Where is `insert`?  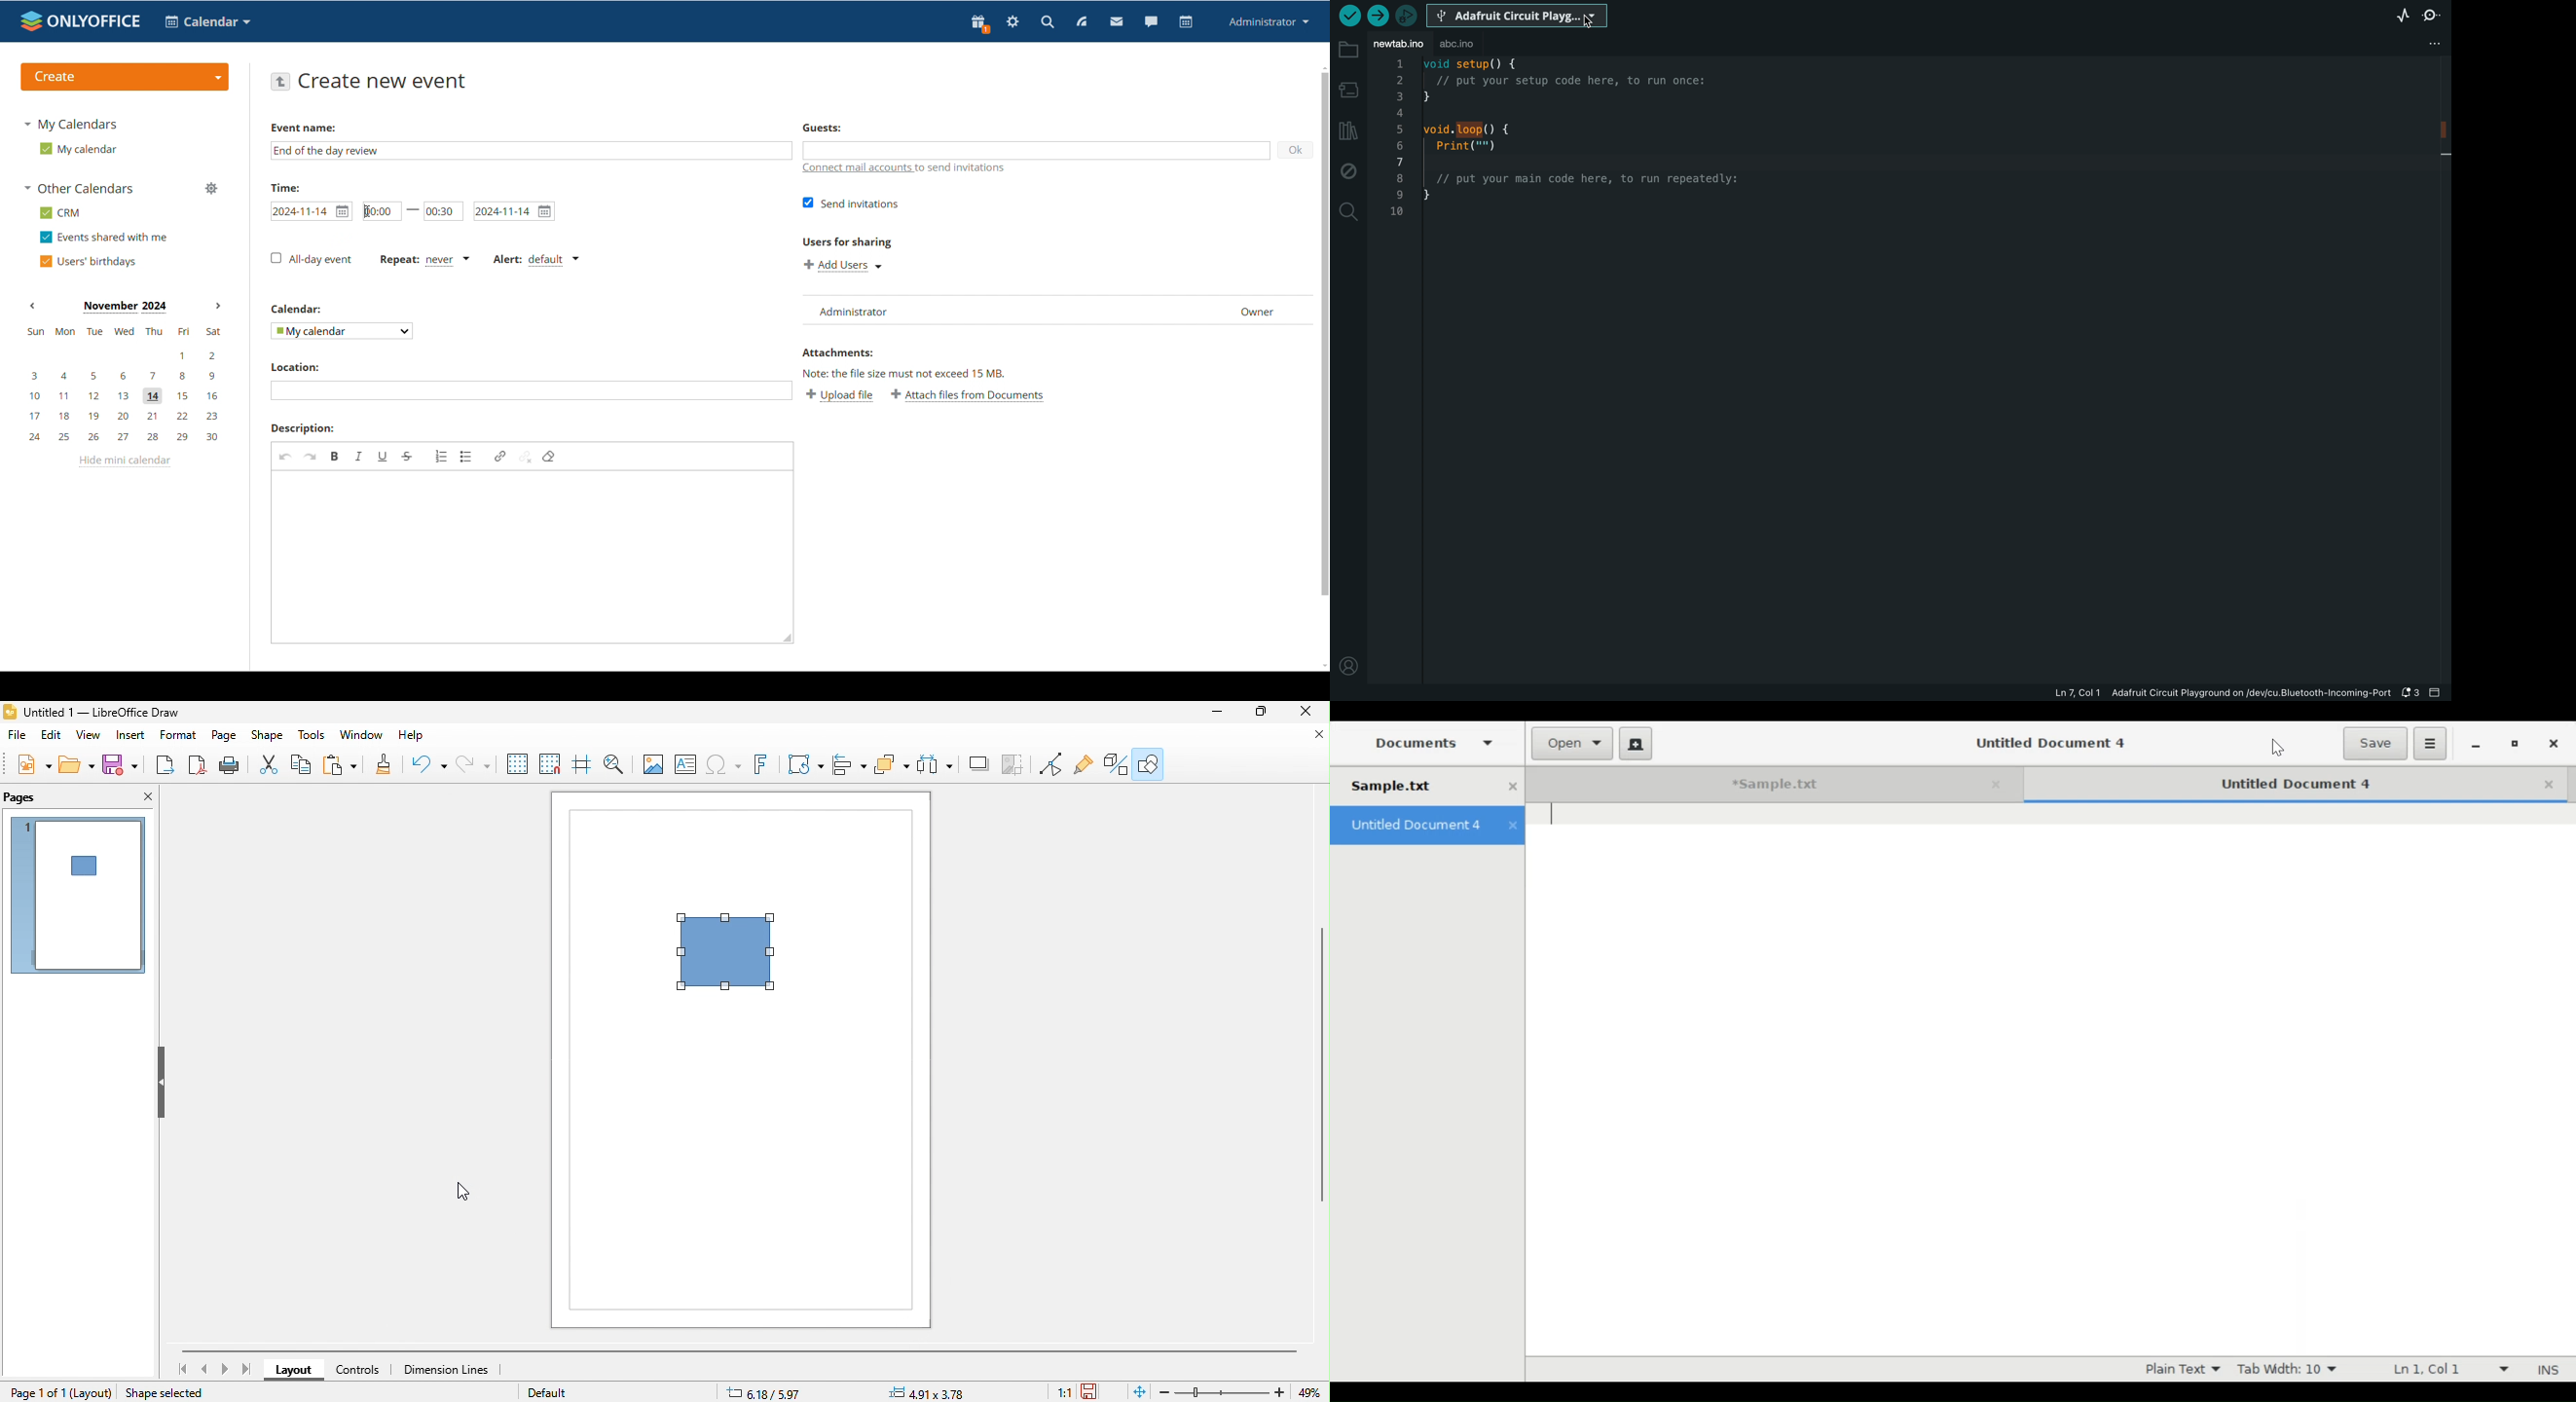
insert is located at coordinates (133, 737).